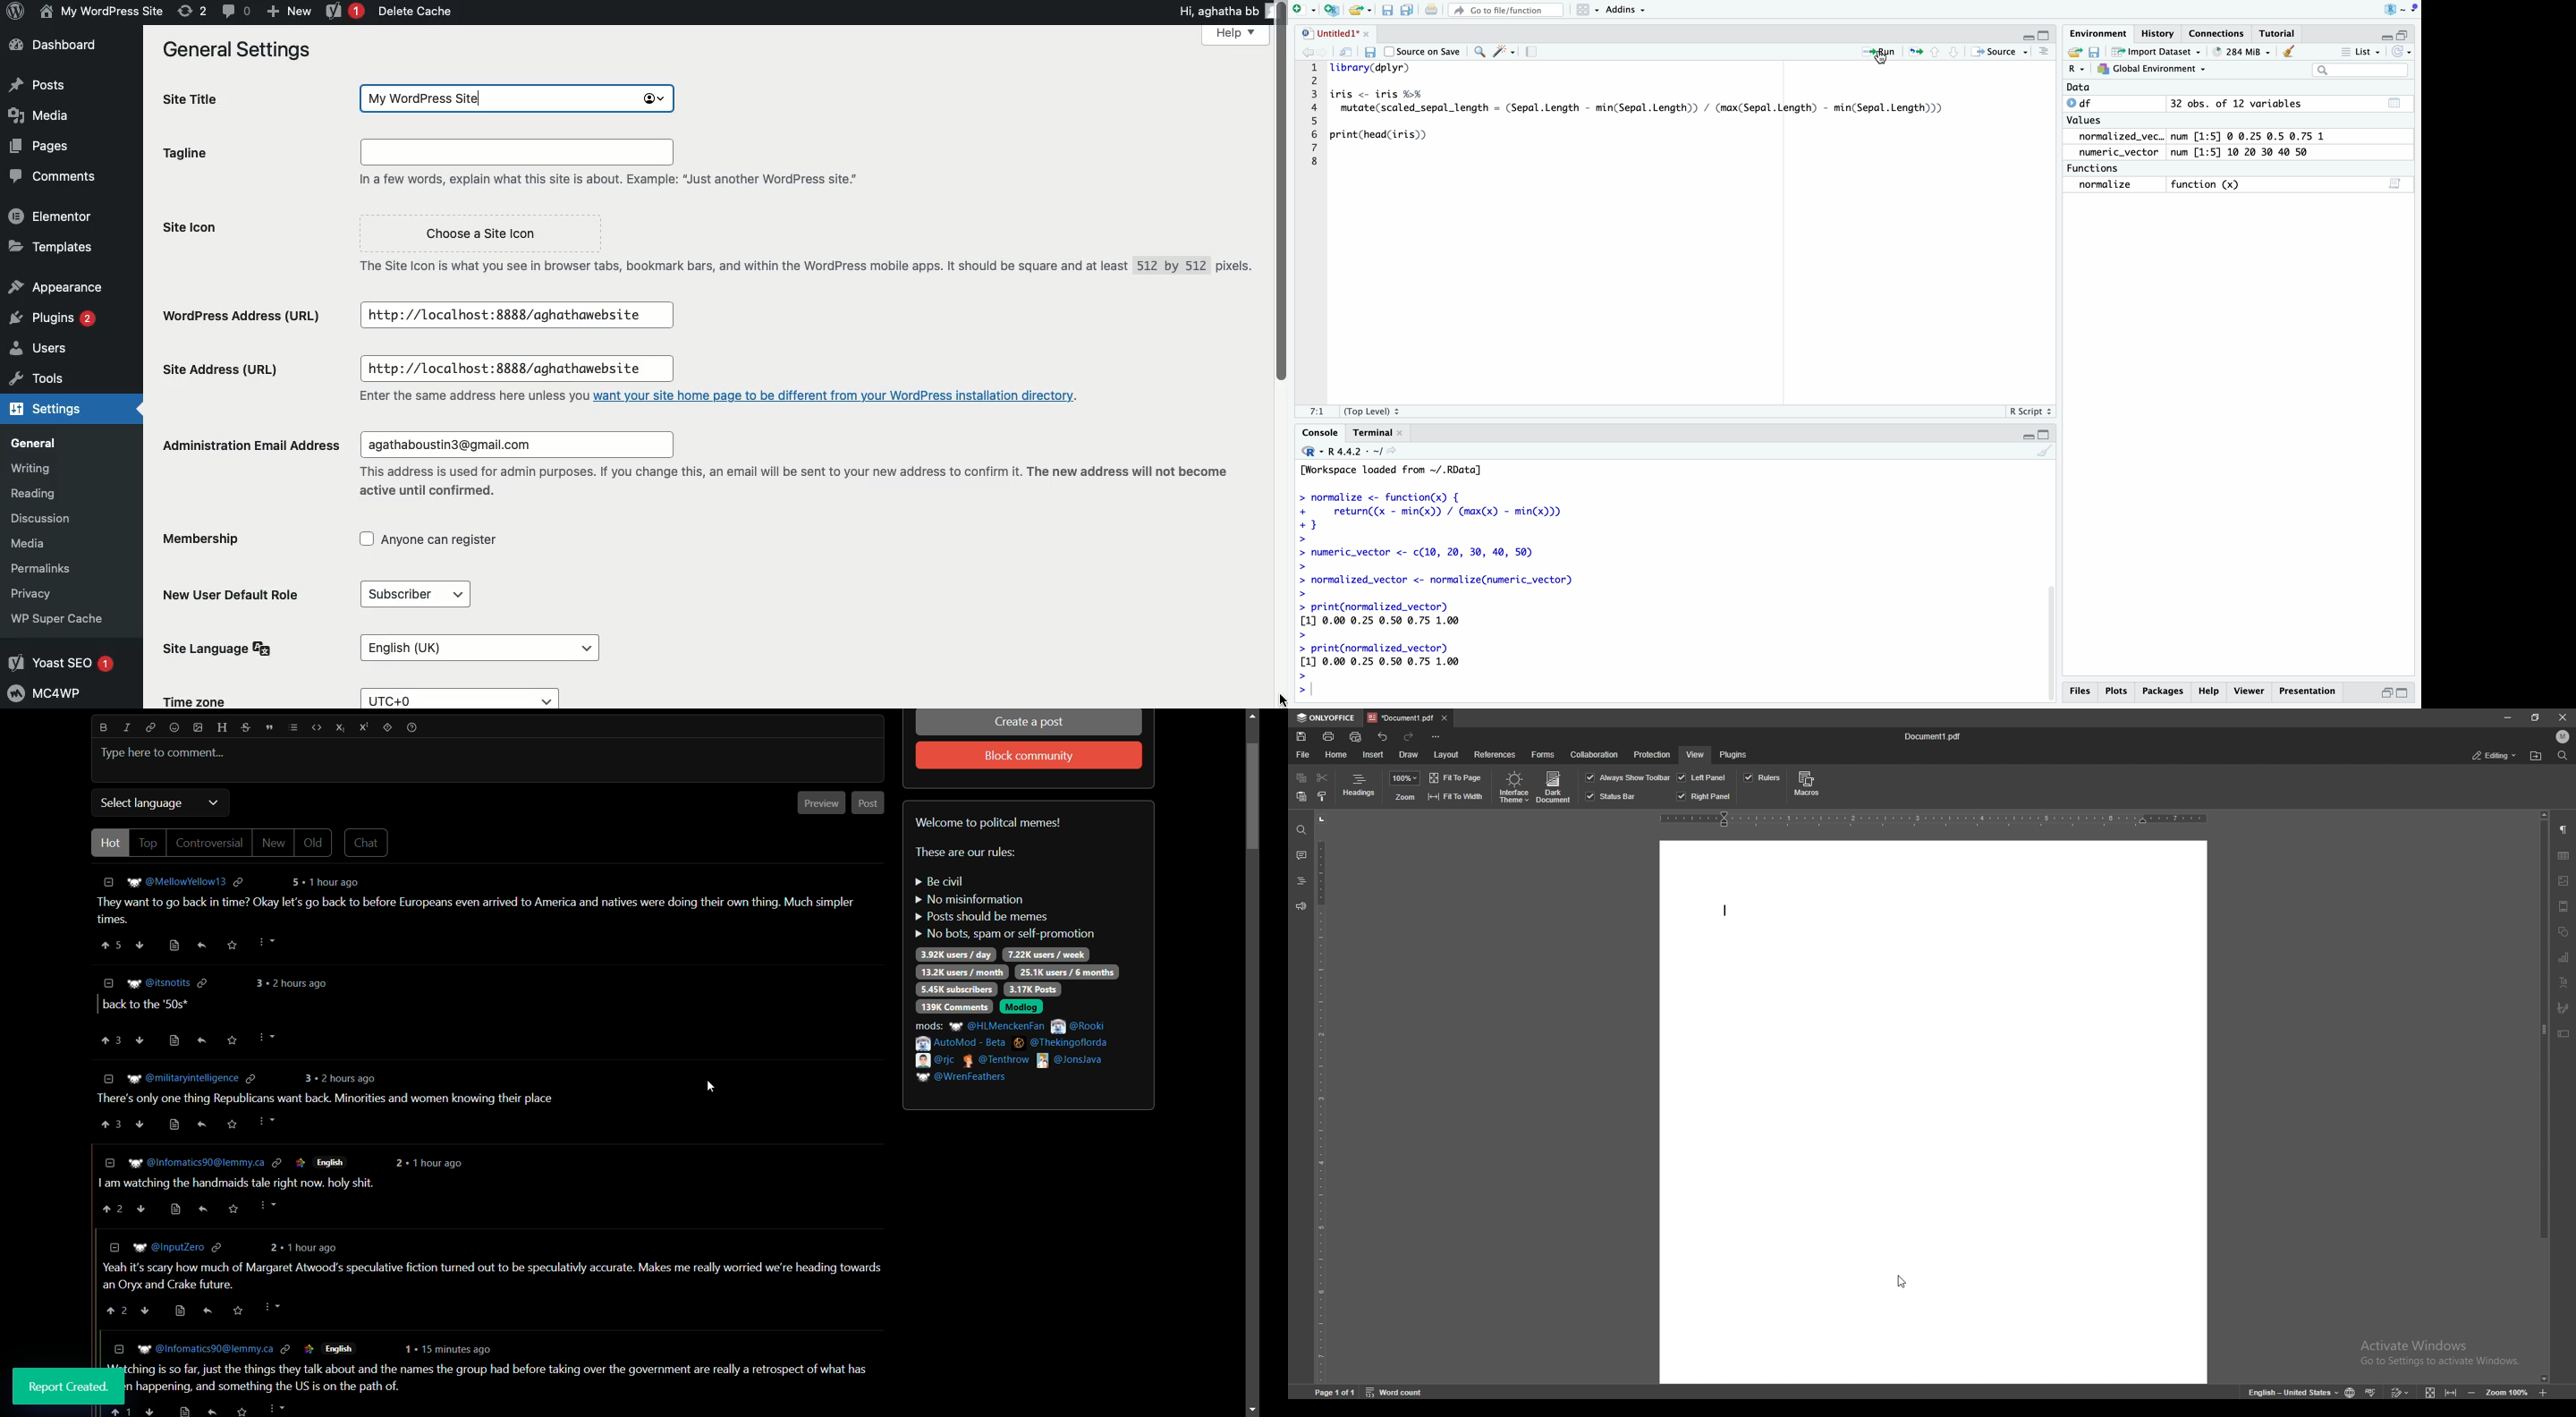  I want to click on Comment, so click(238, 11).